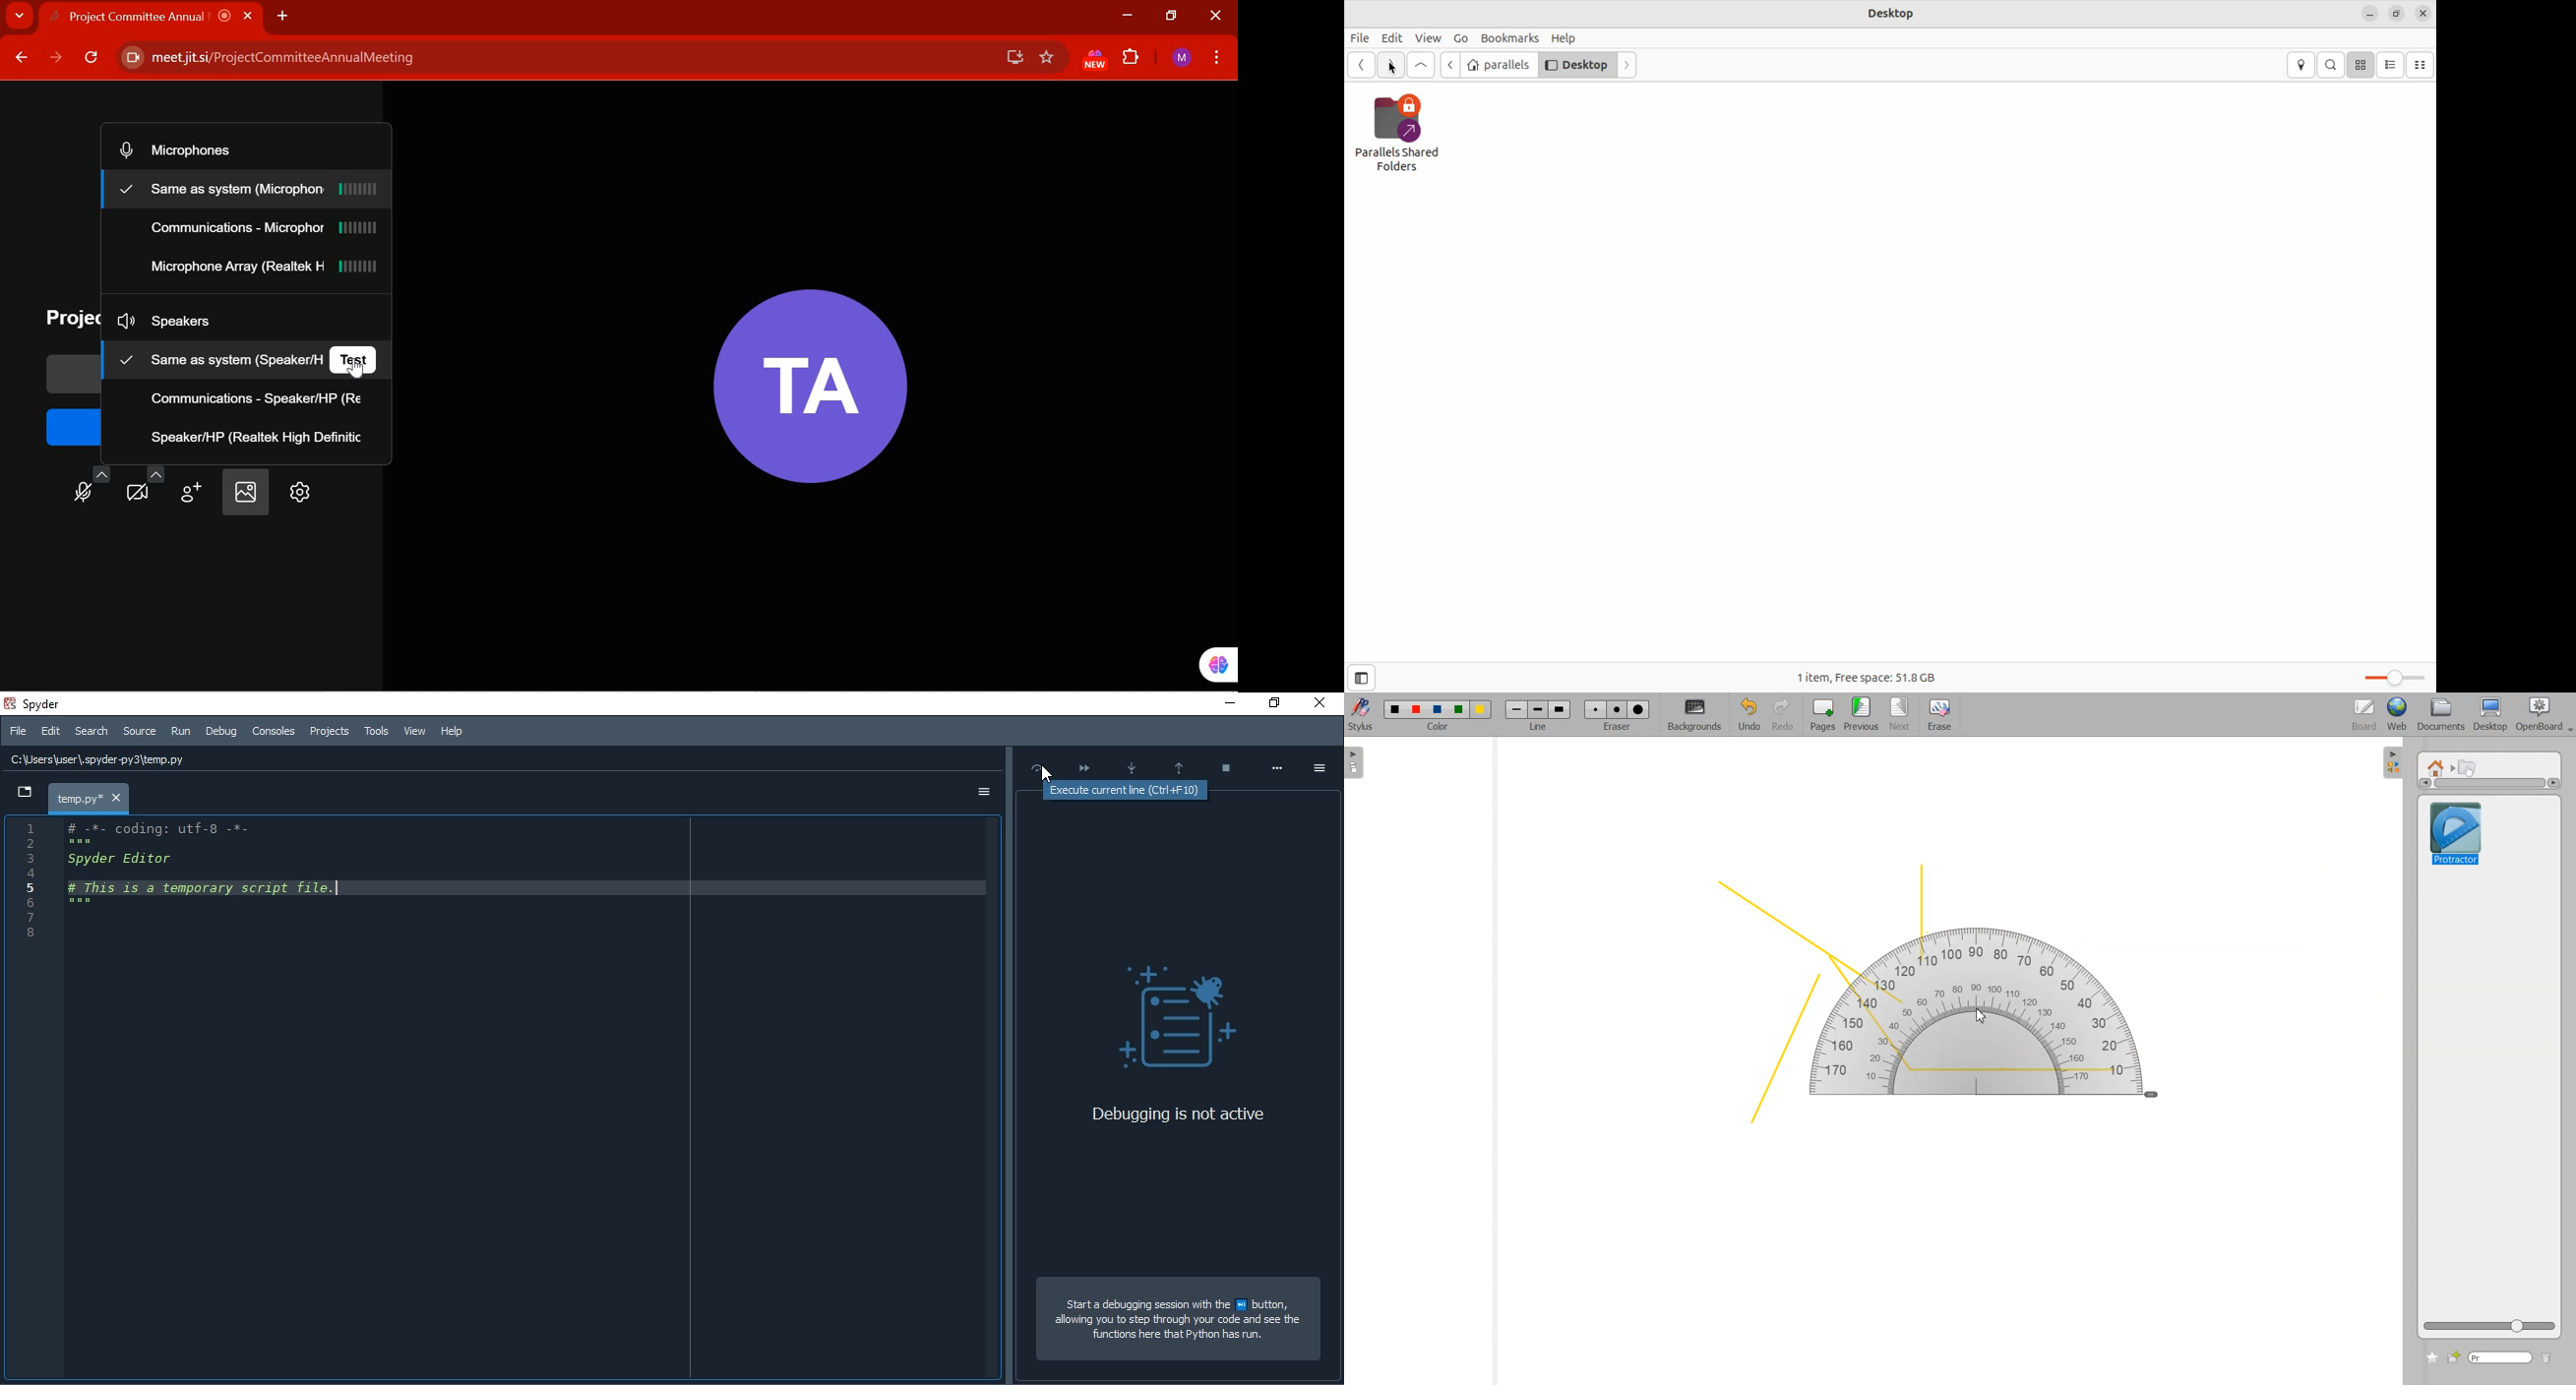 This screenshot has height=1400, width=2576. What do you see at coordinates (1126, 791) in the screenshot?
I see `Execute current ine (Ctrl+F 10)` at bounding box center [1126, 791].